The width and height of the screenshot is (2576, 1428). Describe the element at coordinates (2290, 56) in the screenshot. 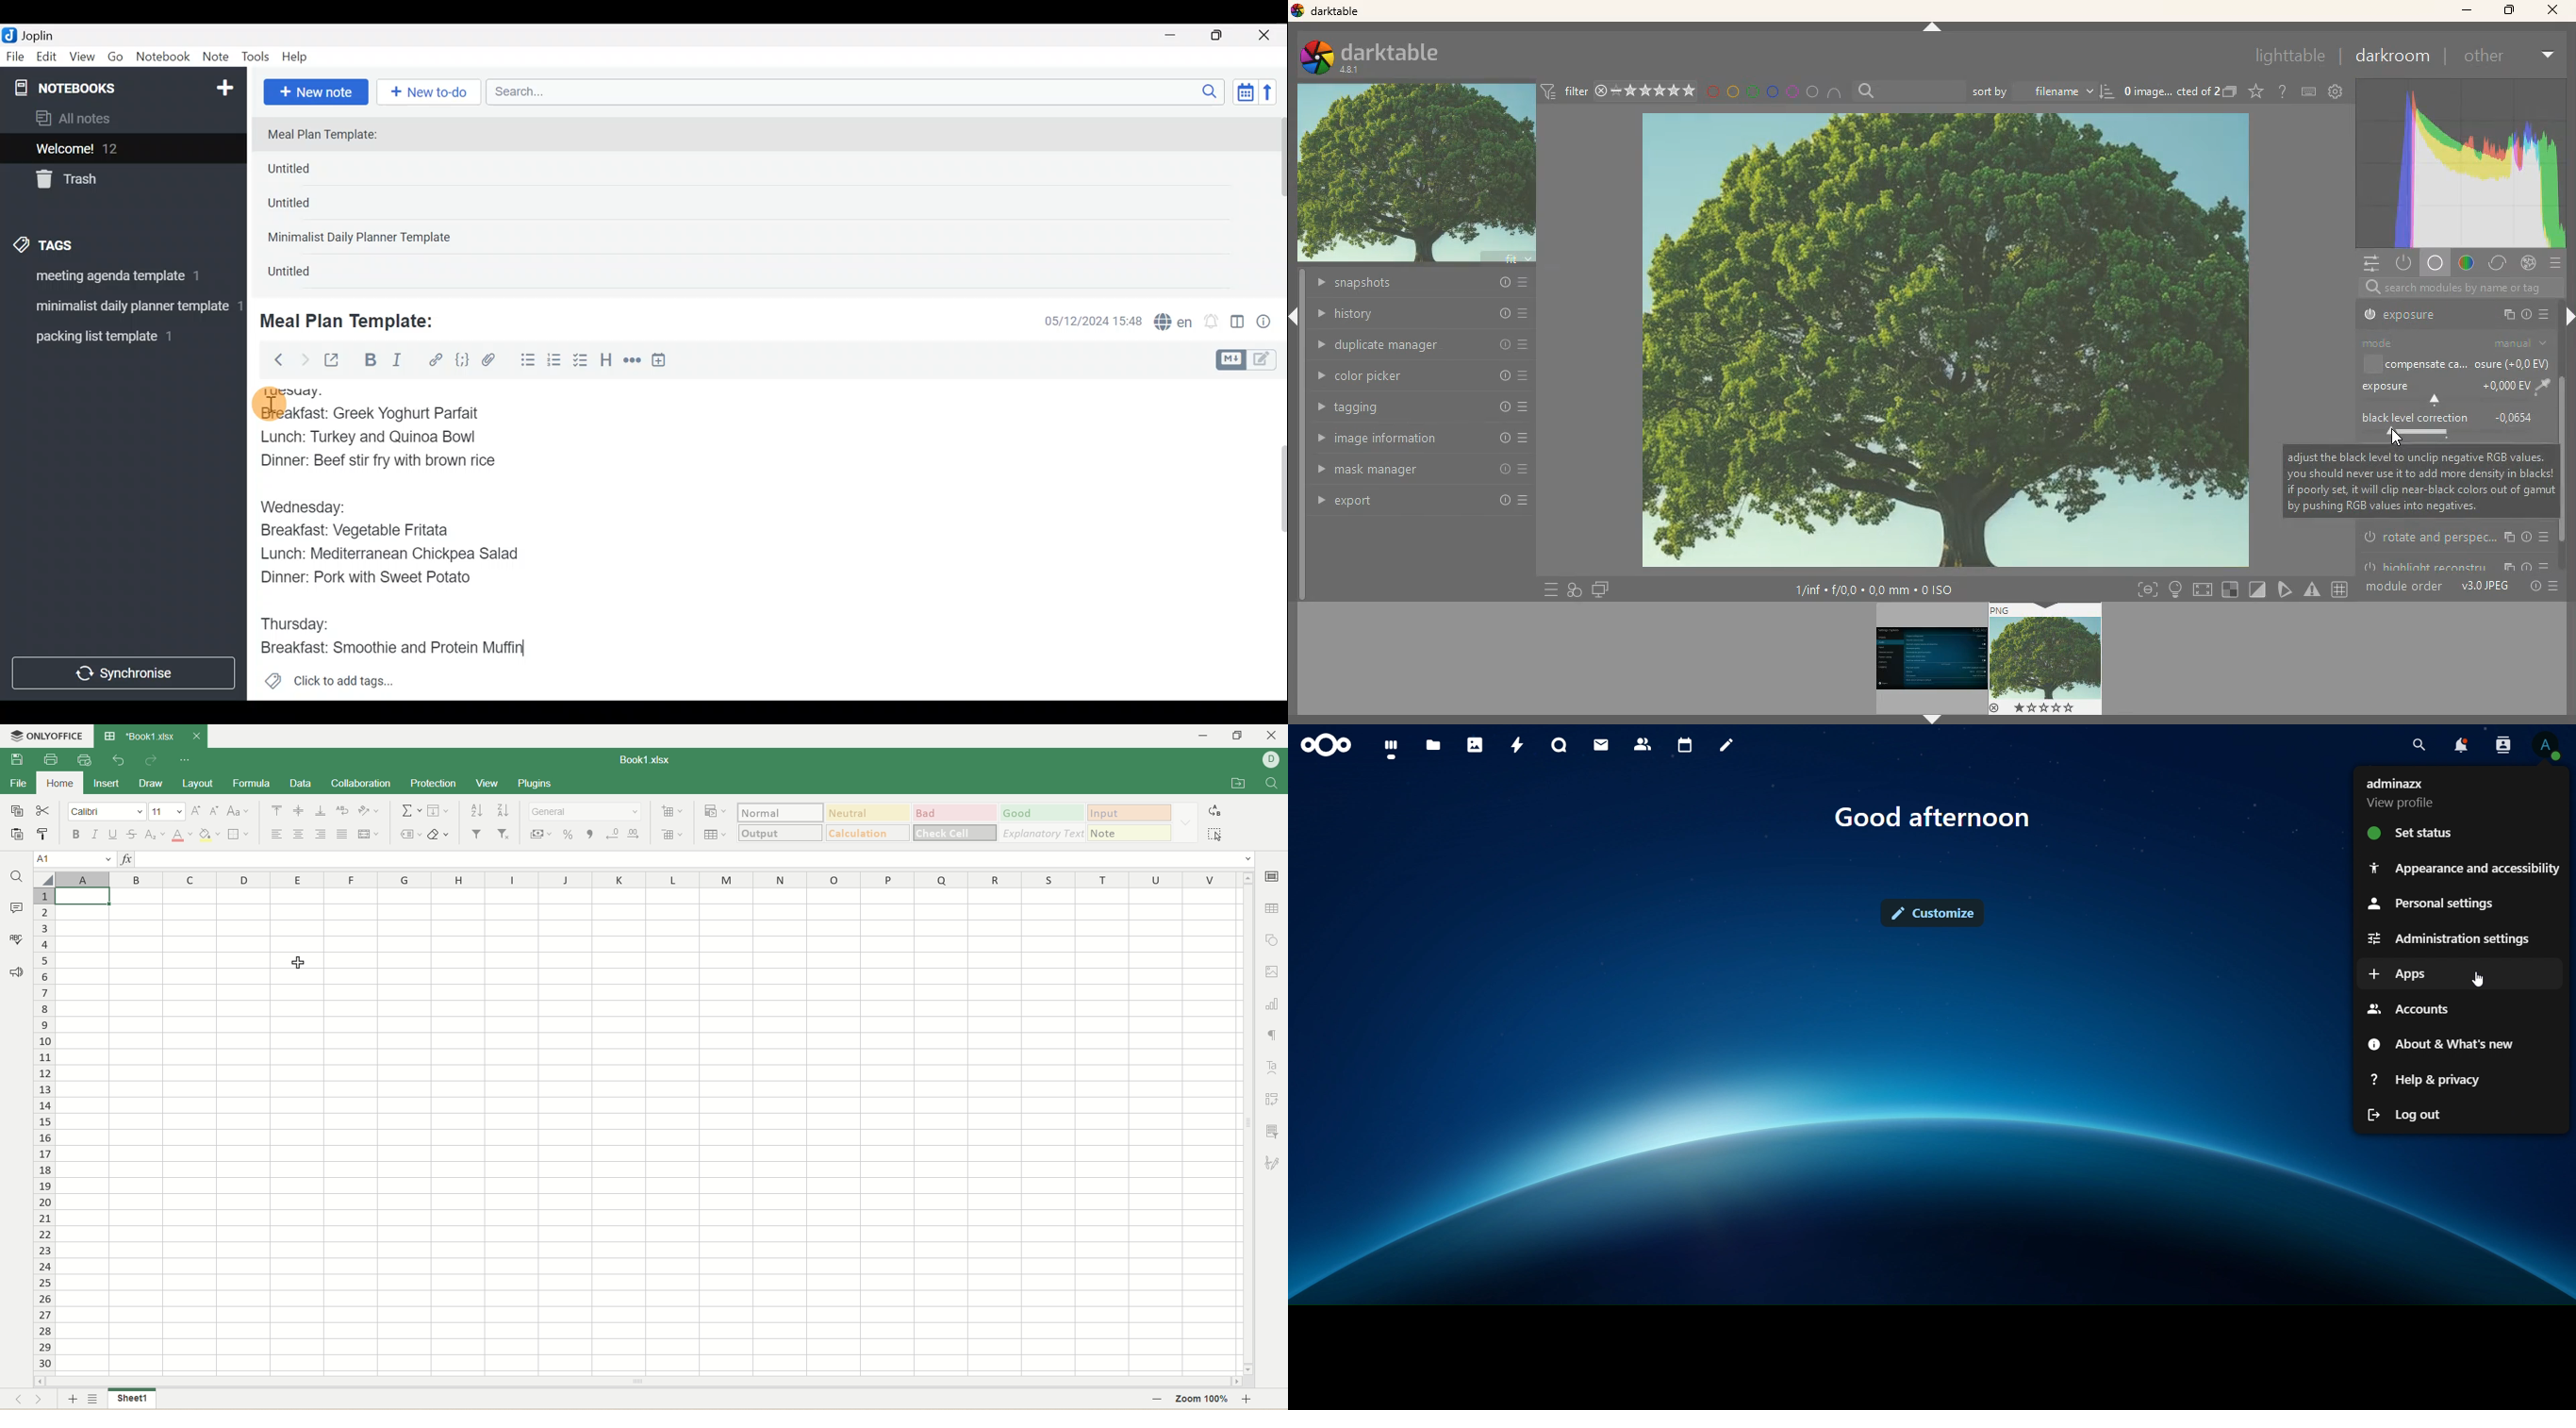

I see `lighttable` at that location.